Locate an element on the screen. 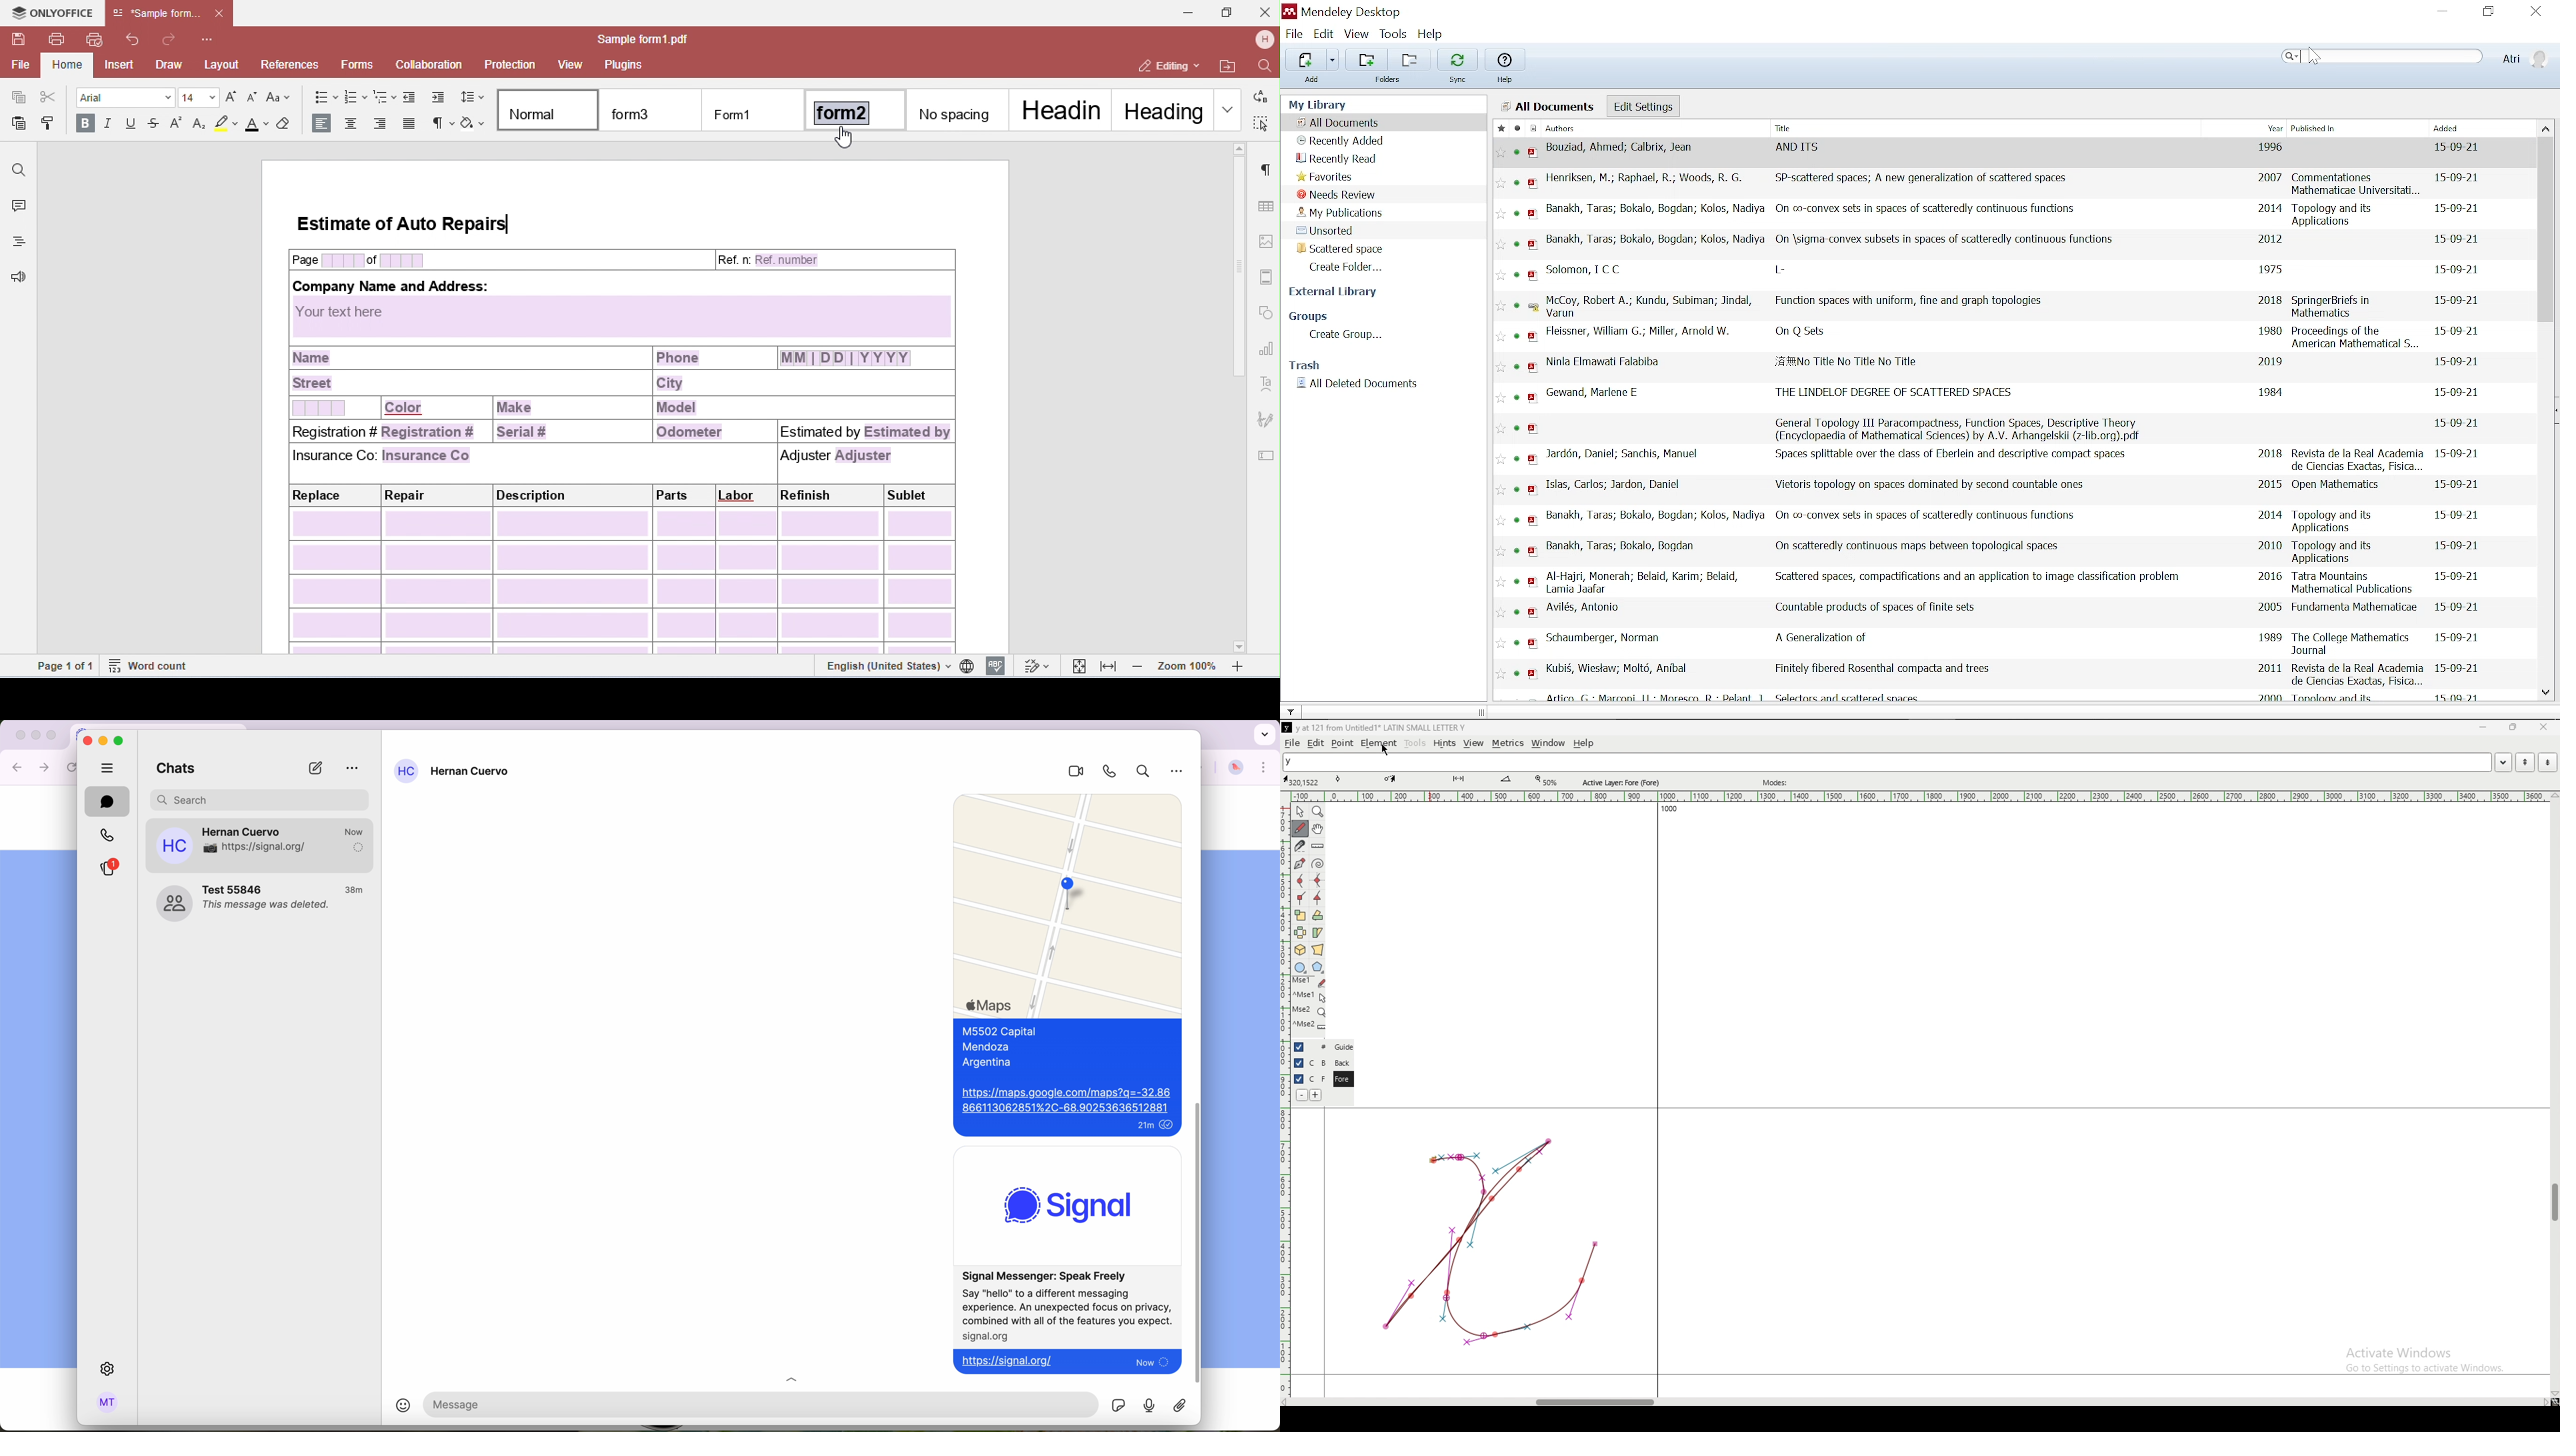  Argentina... is located at coordinates (230, 861).